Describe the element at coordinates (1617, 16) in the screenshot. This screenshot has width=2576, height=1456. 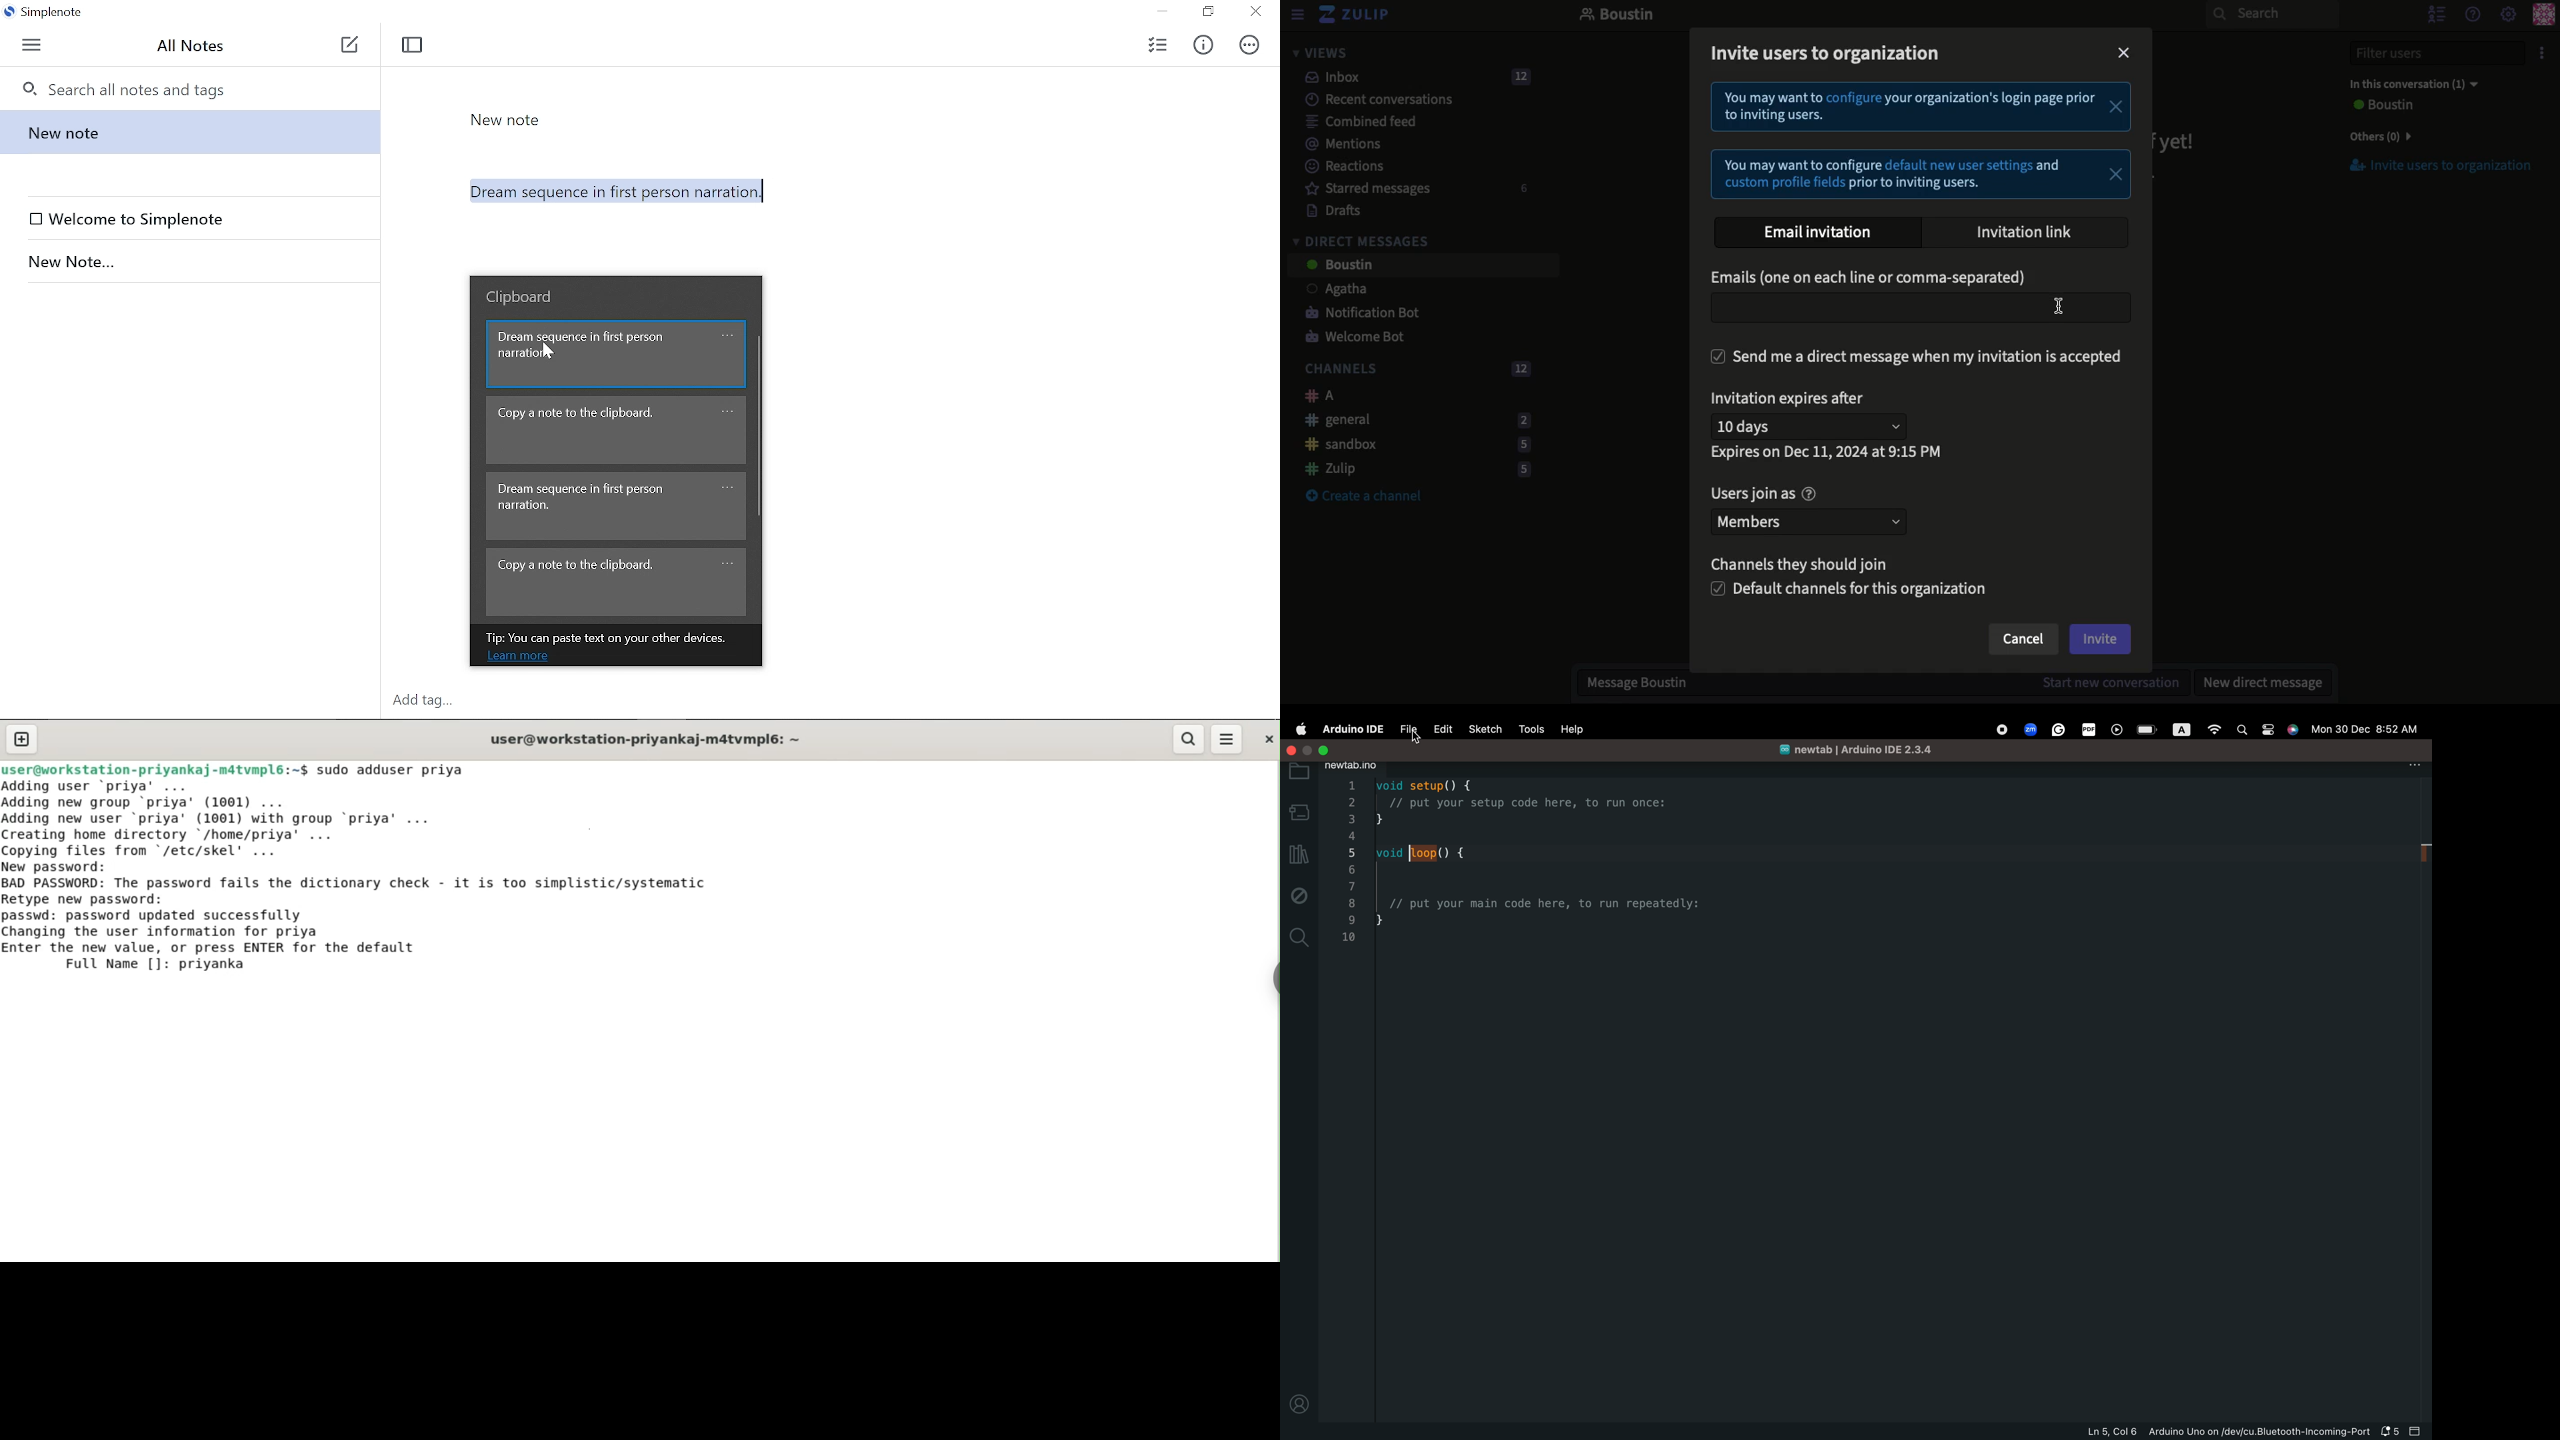
I see `Boustin` at that location.